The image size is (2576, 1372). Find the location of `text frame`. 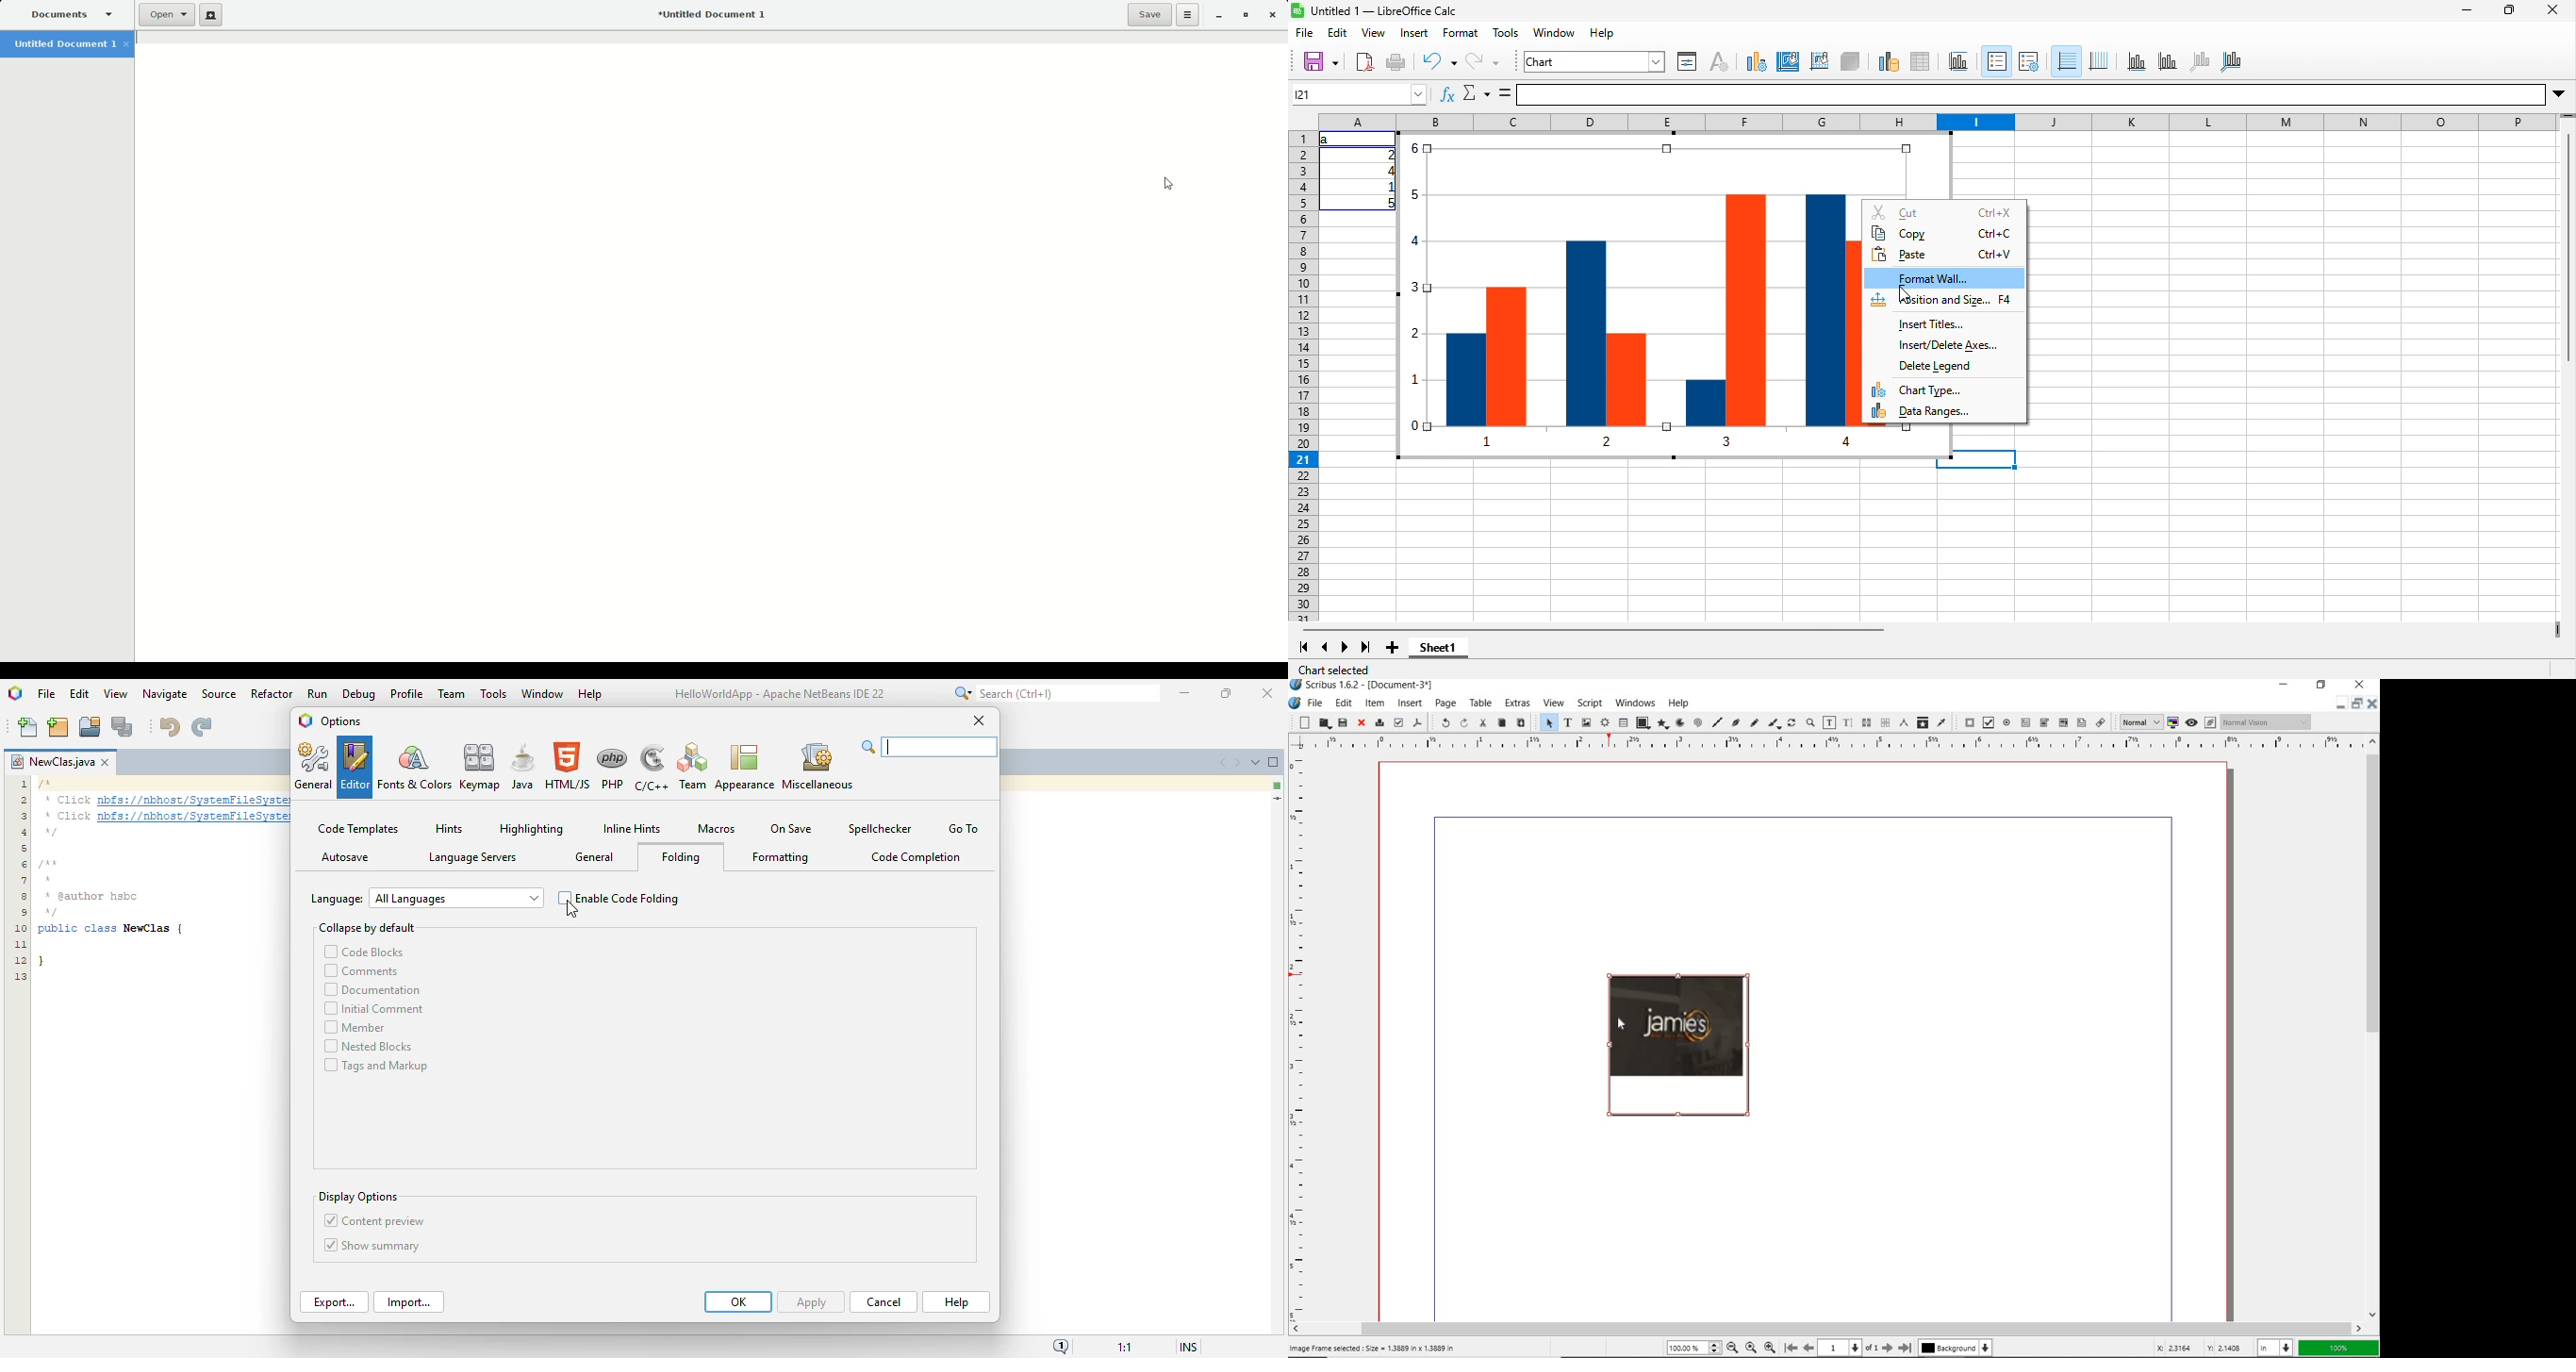

text frame is located at coordinates (1567, 722).